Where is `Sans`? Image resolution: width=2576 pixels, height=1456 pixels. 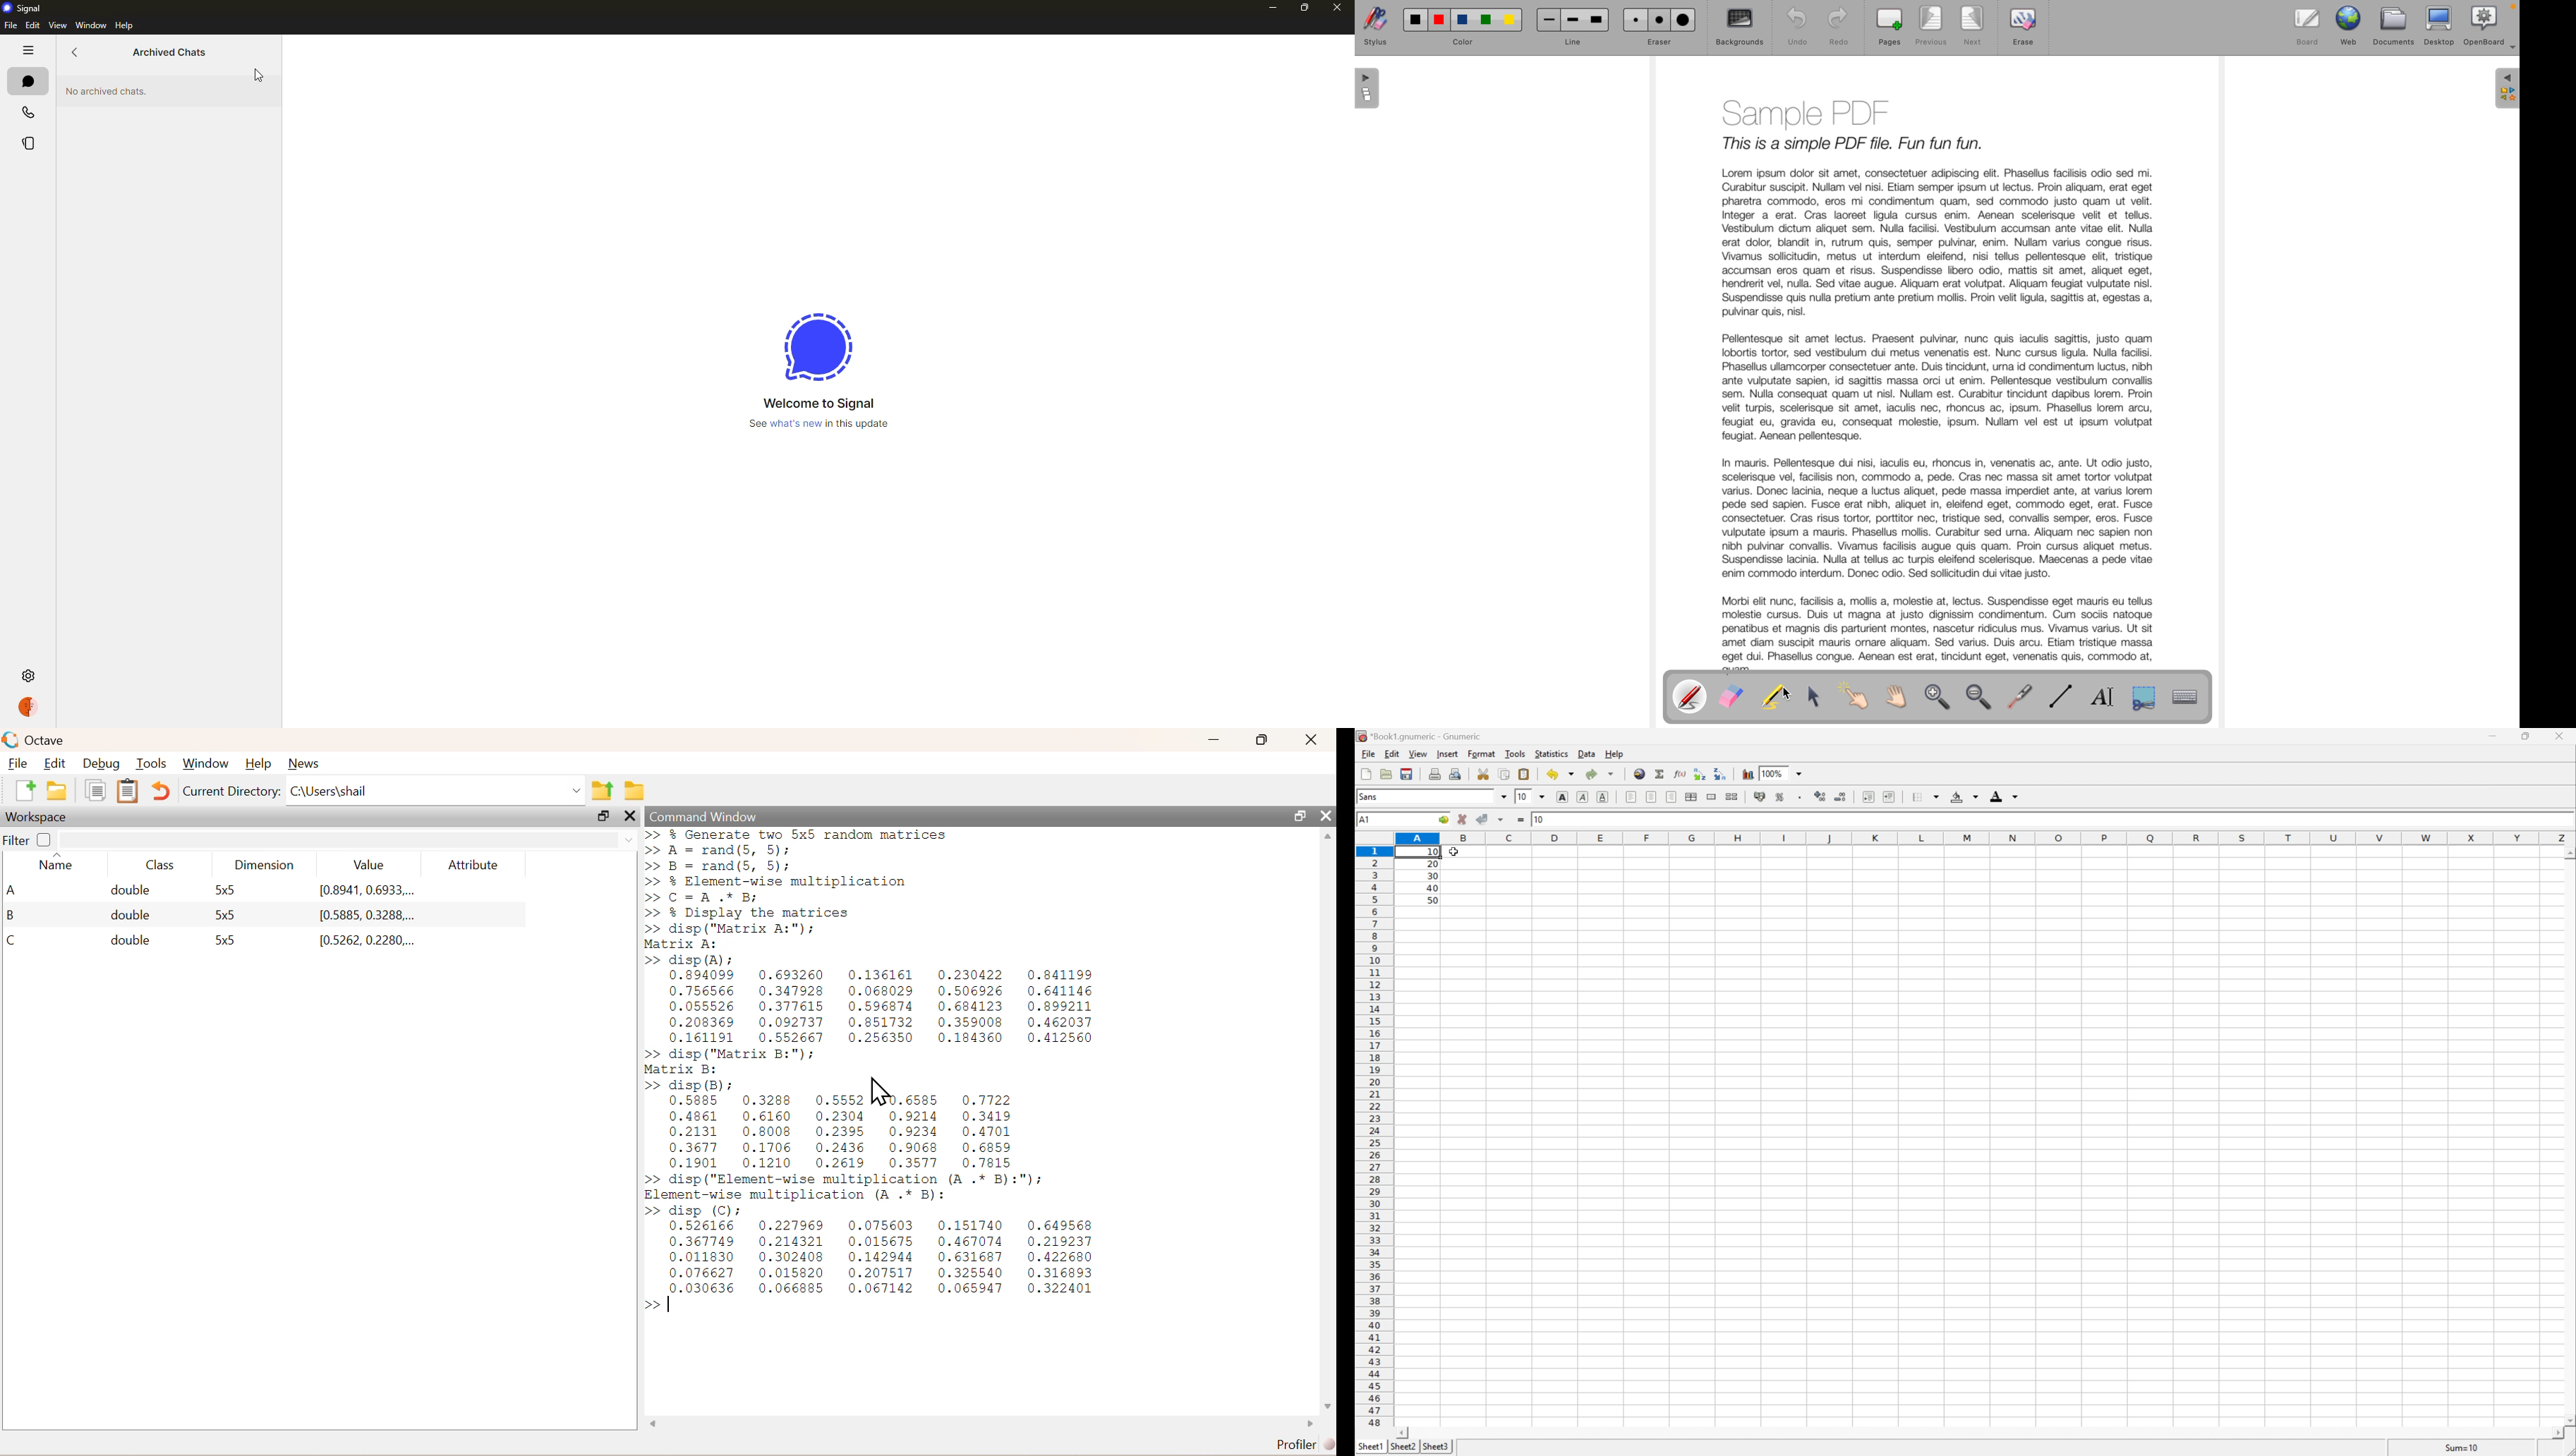 Sans is located at coordinates (1371, 796).